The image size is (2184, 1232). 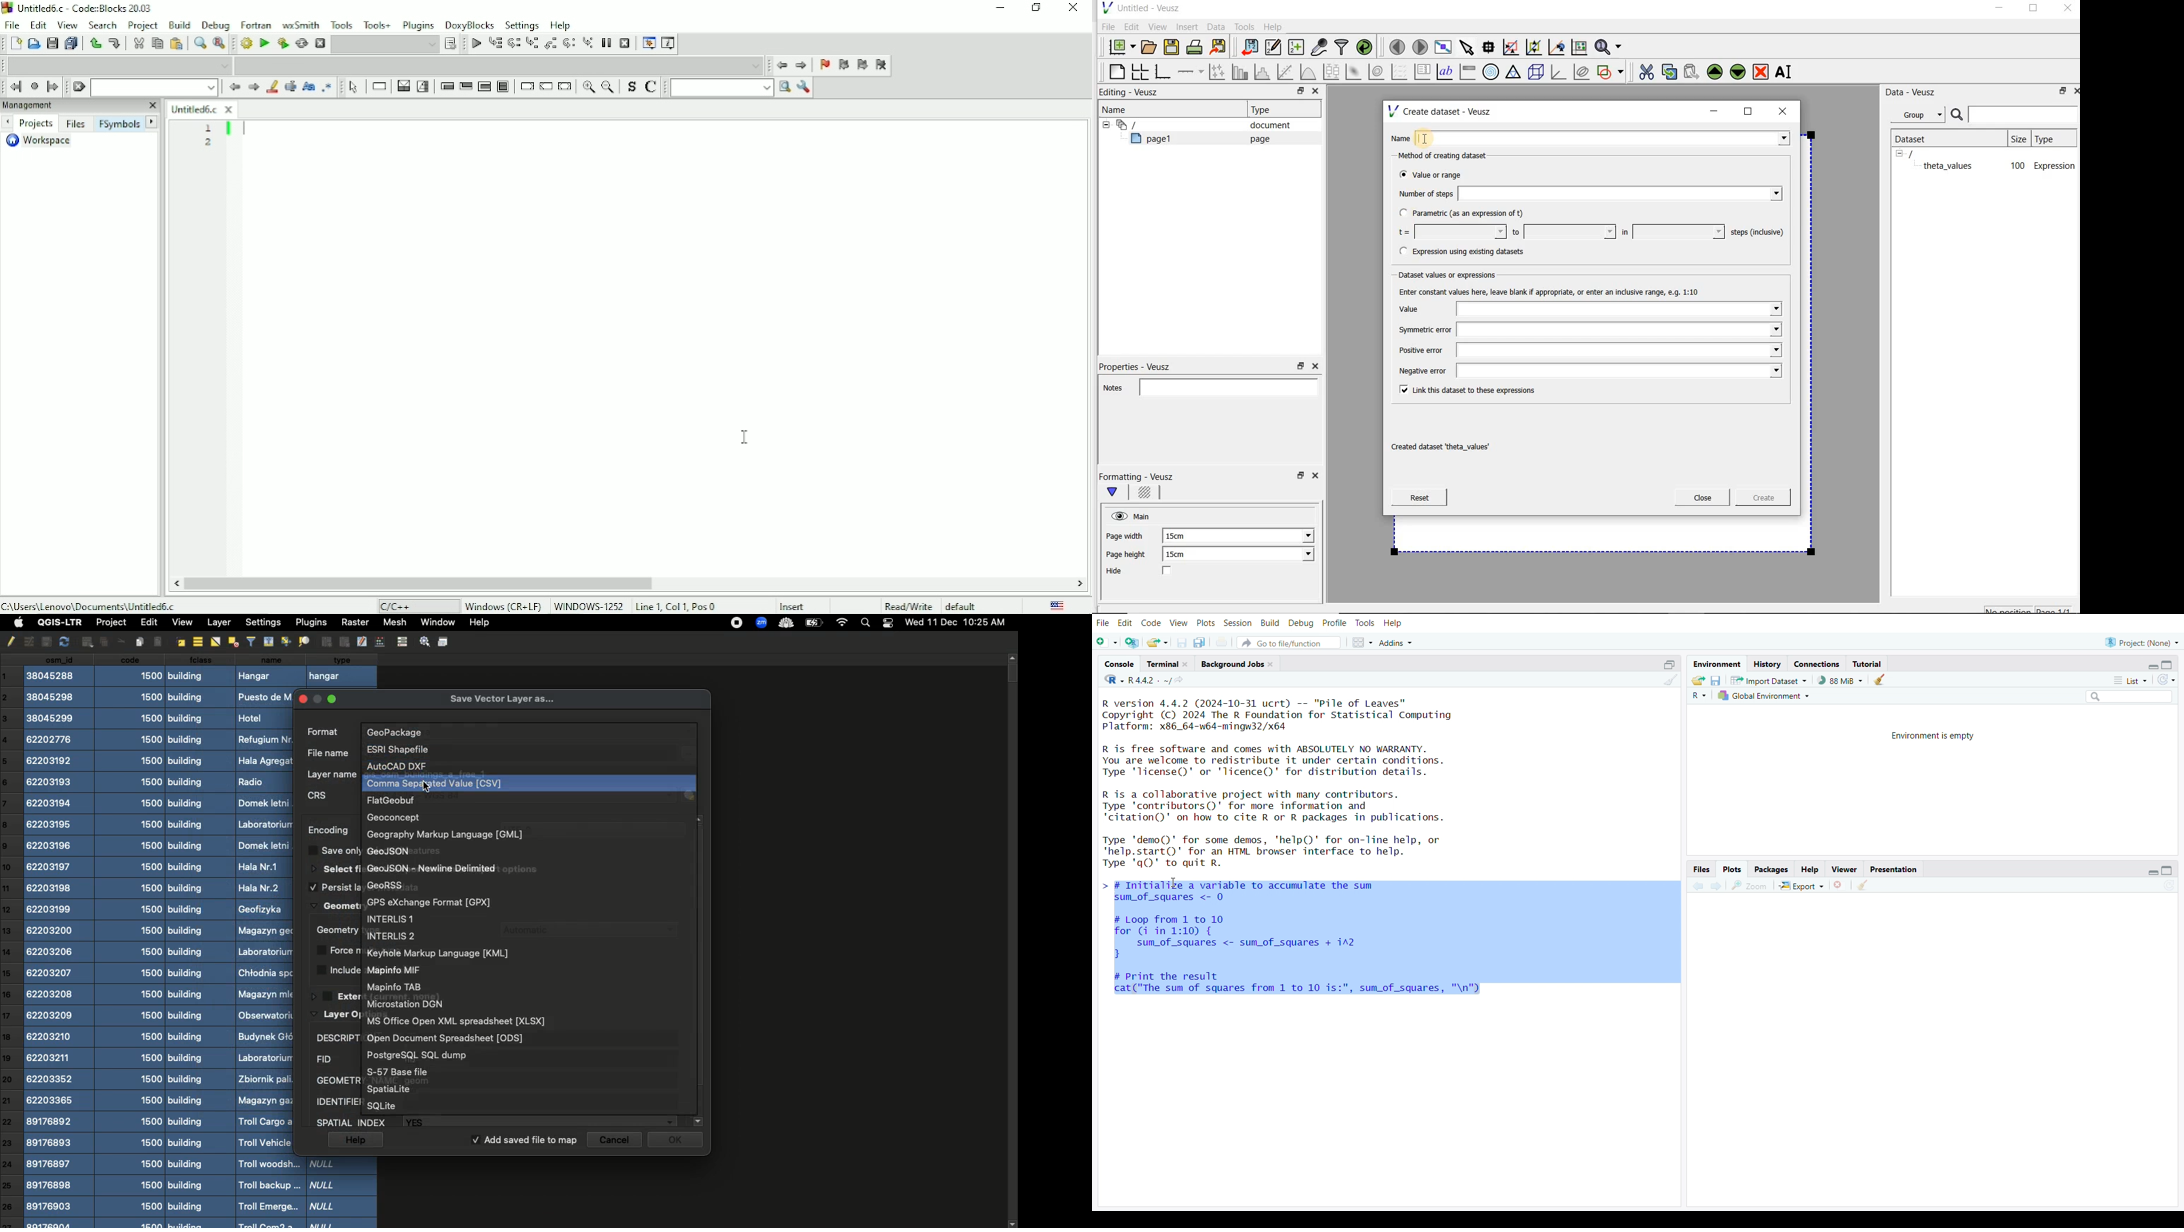 I want to click on R is free software and comes with ABSOLUTELY NO WARRANTY.
You are welcome to redistribute it under certain conditions.
Type 'license()' or 'licence()' for distribution details., so click(x=1281, y=761).